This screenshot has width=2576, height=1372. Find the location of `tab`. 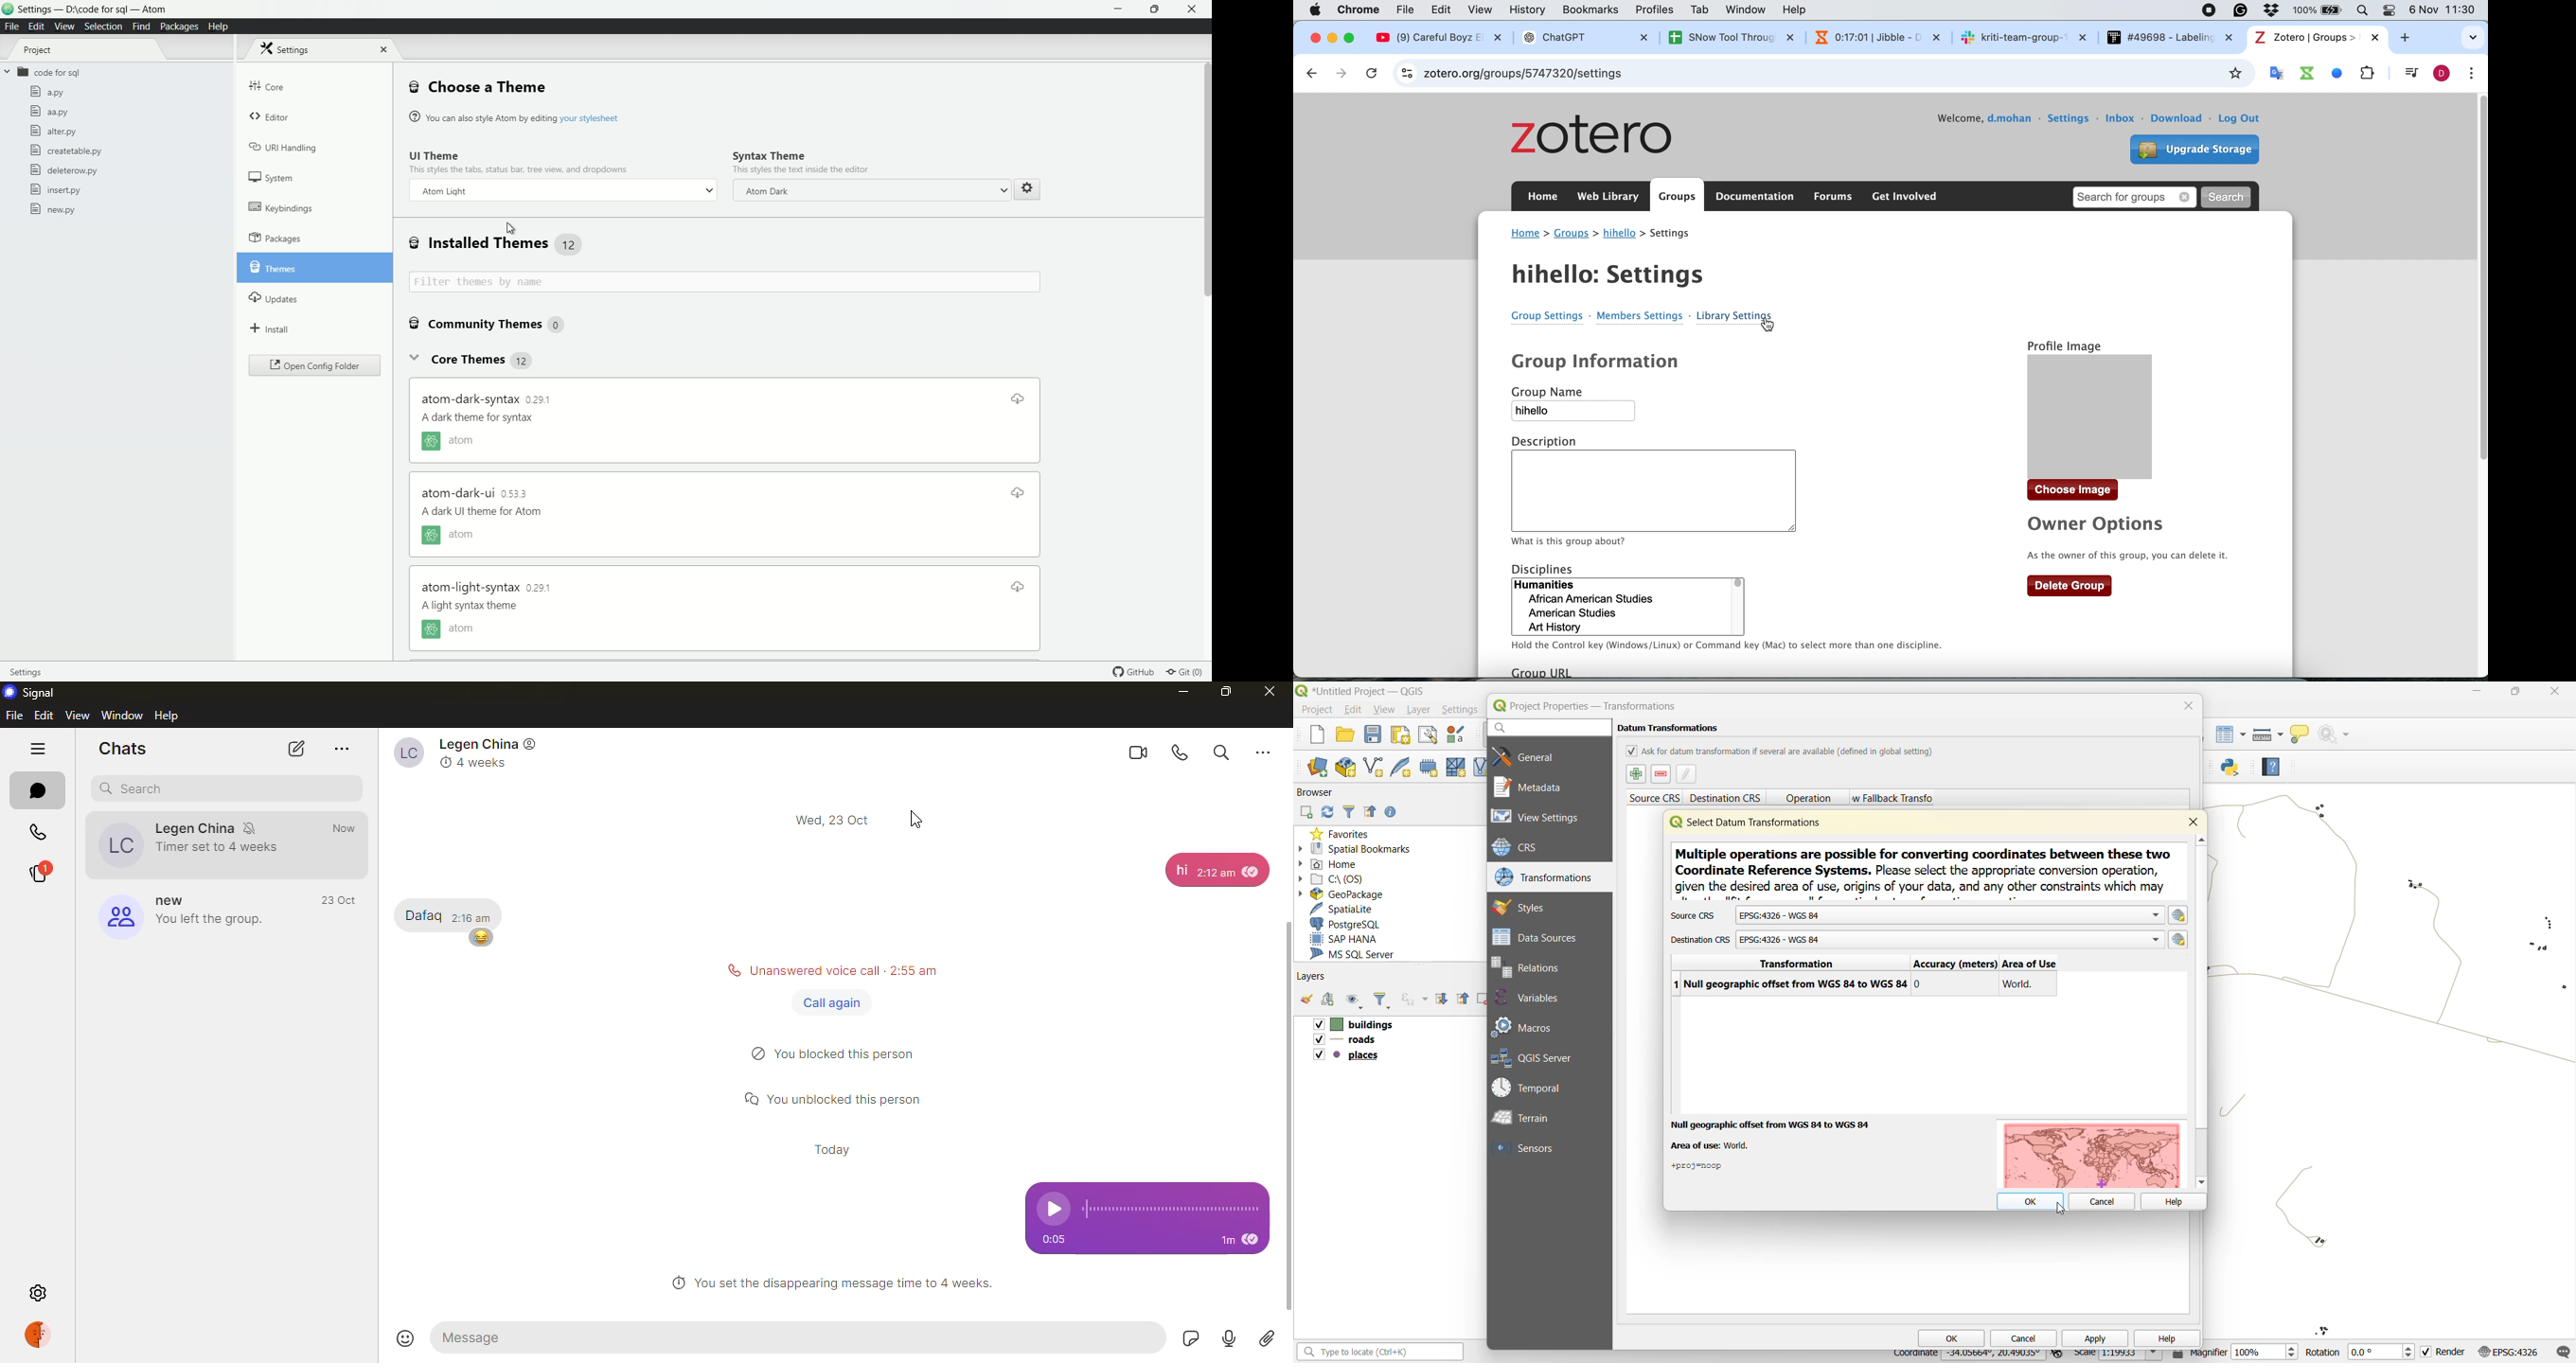

tab is located at coordinates (1701, 10).